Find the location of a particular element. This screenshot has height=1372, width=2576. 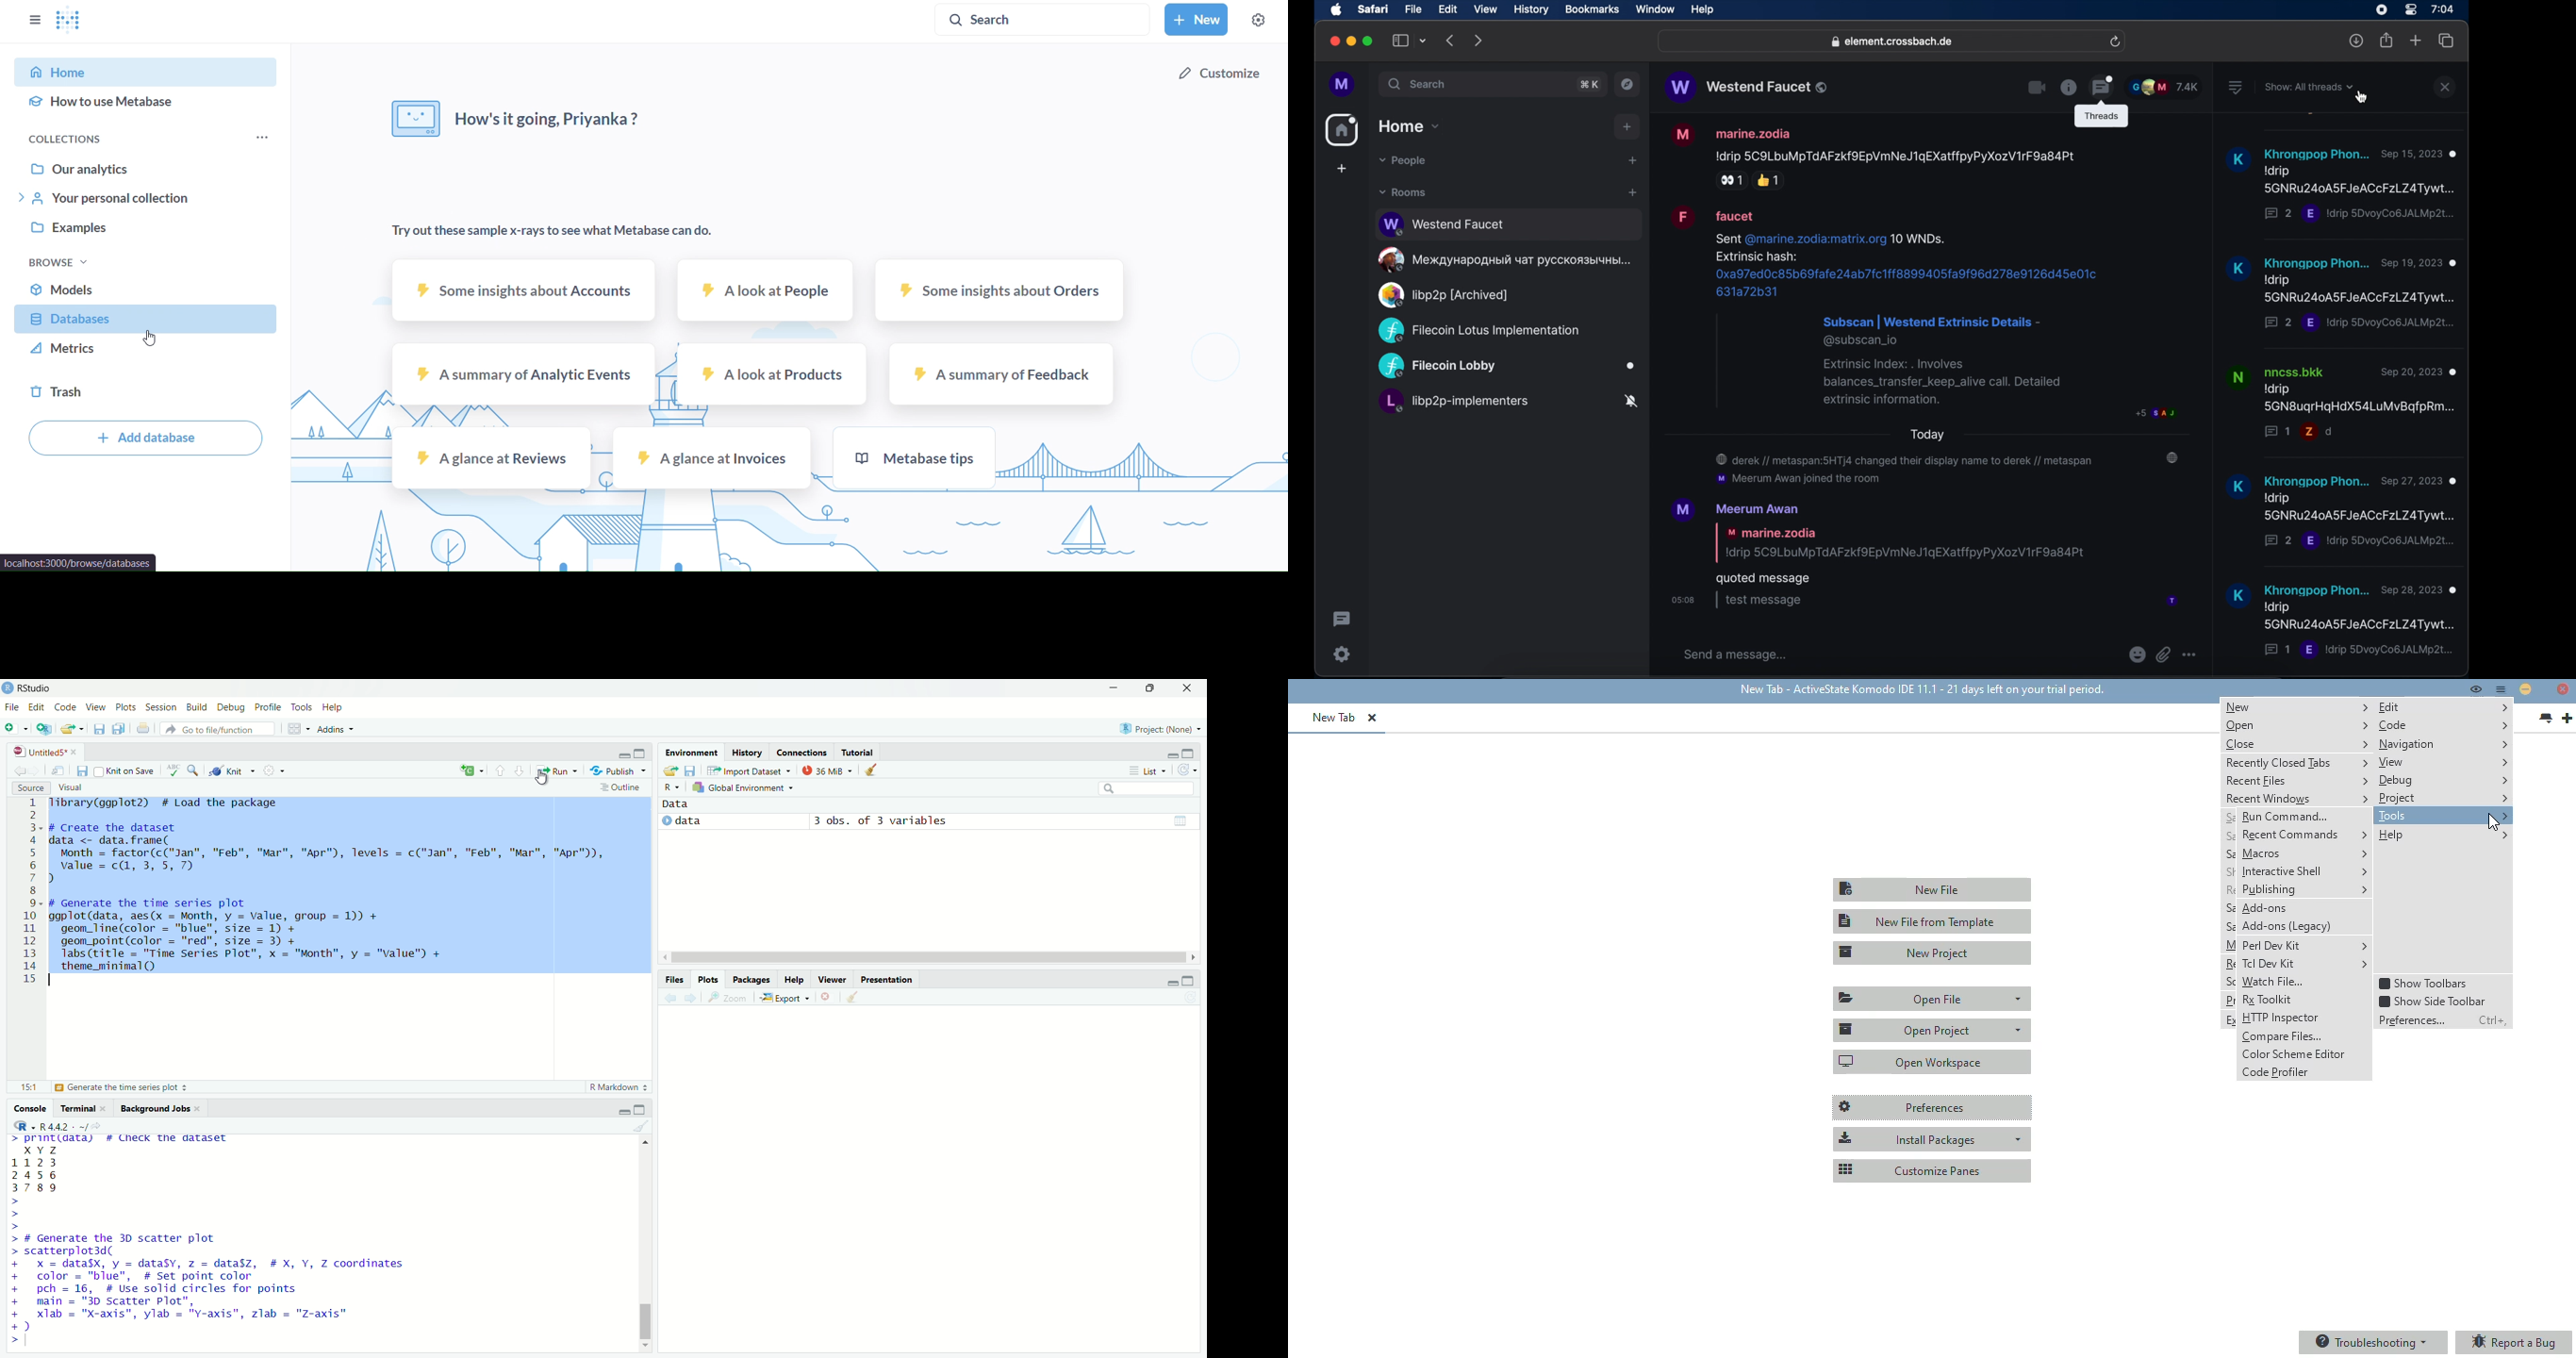

cursor is located at coordinates (544, 780).